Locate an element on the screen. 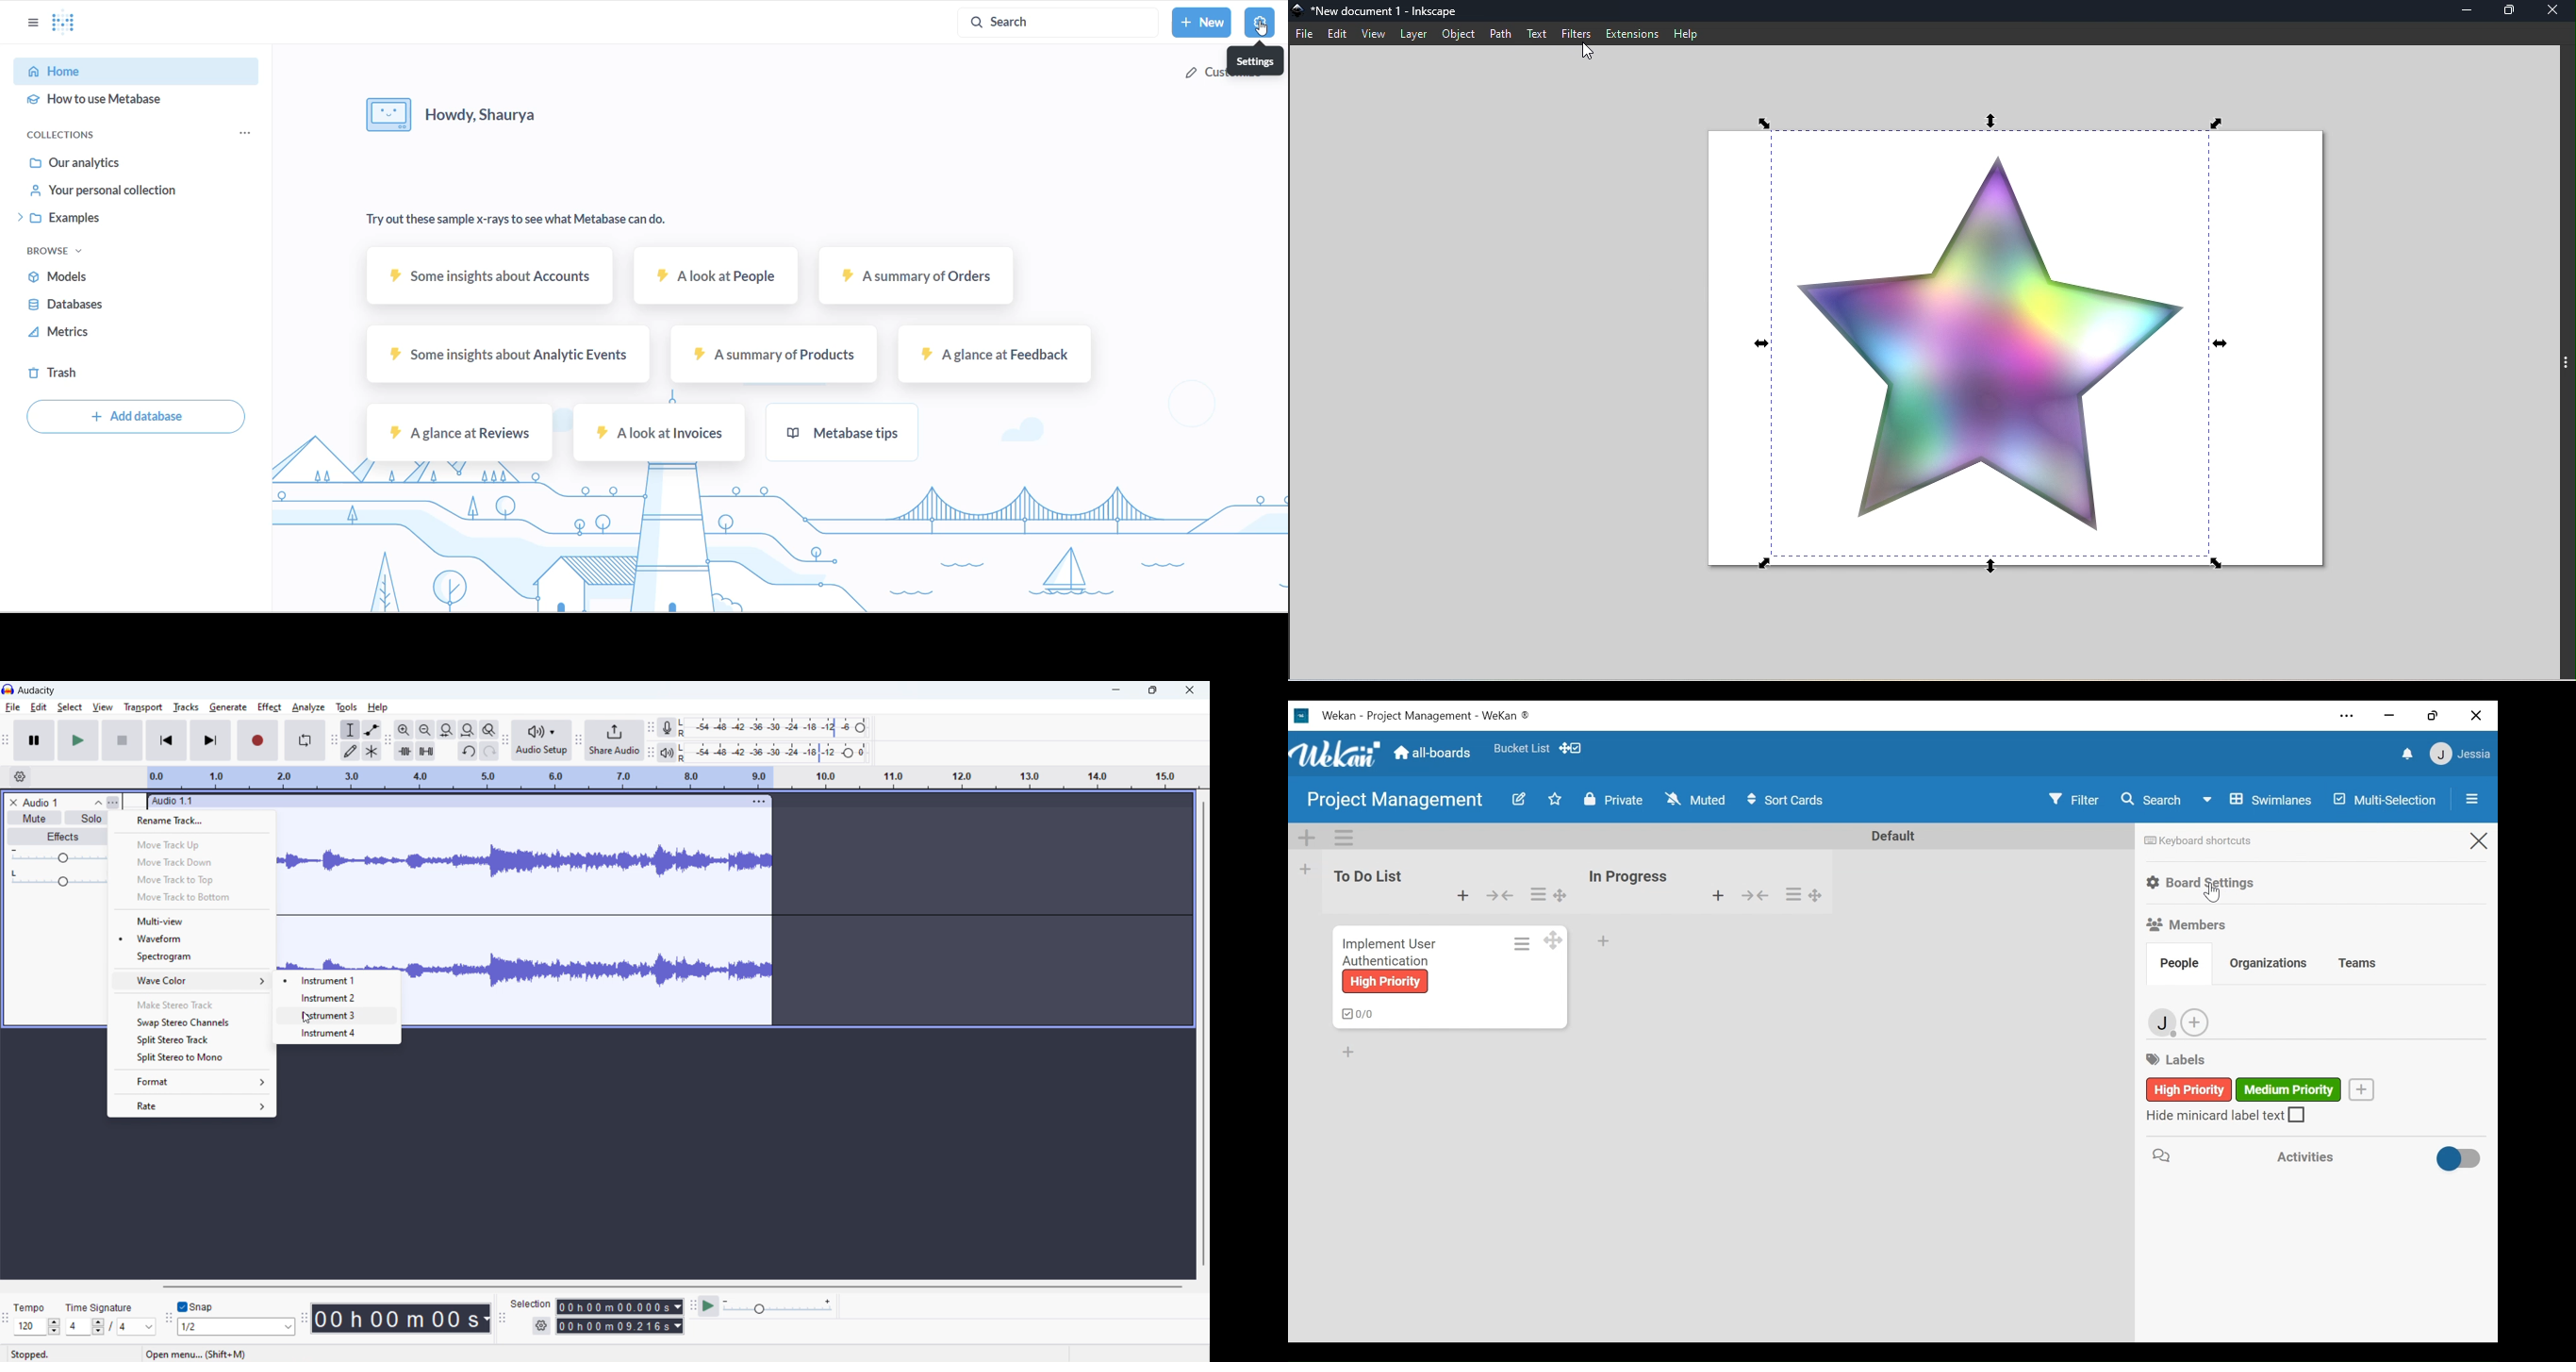  title is located at coordinates (37, 690).